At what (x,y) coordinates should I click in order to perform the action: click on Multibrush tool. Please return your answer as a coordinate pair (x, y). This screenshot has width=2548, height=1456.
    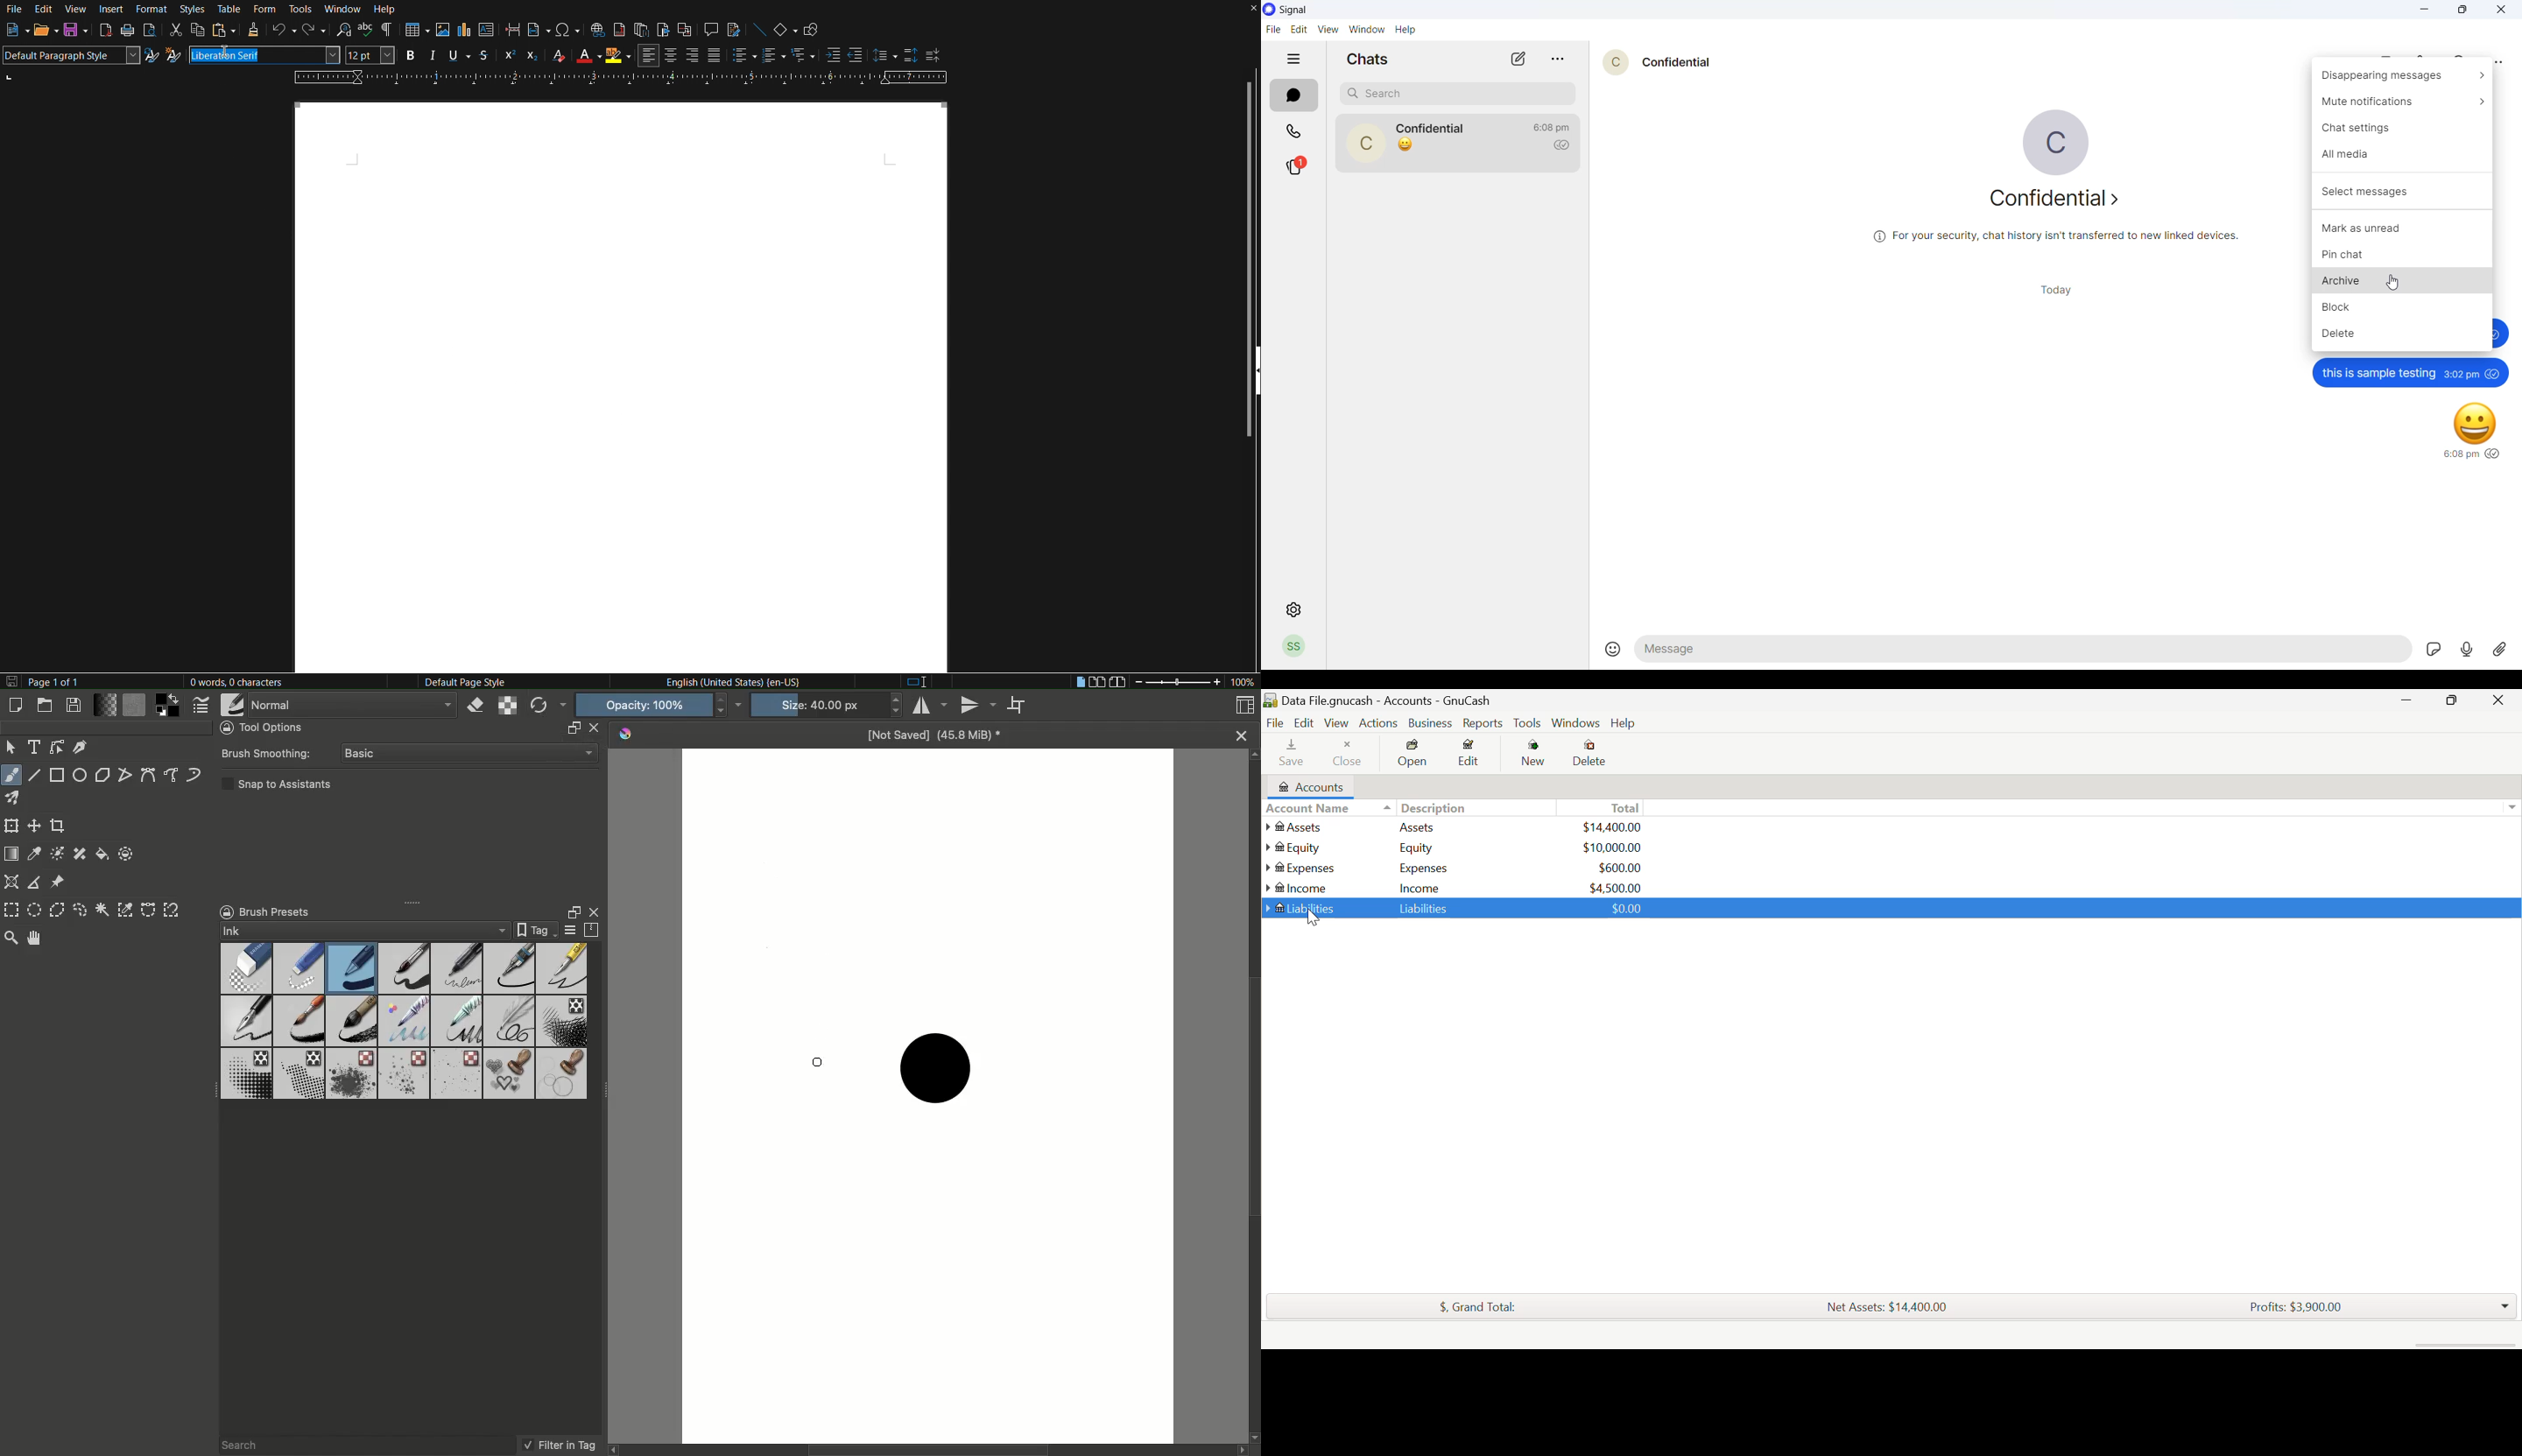
    Looking at the image, I should click on (18, 801).